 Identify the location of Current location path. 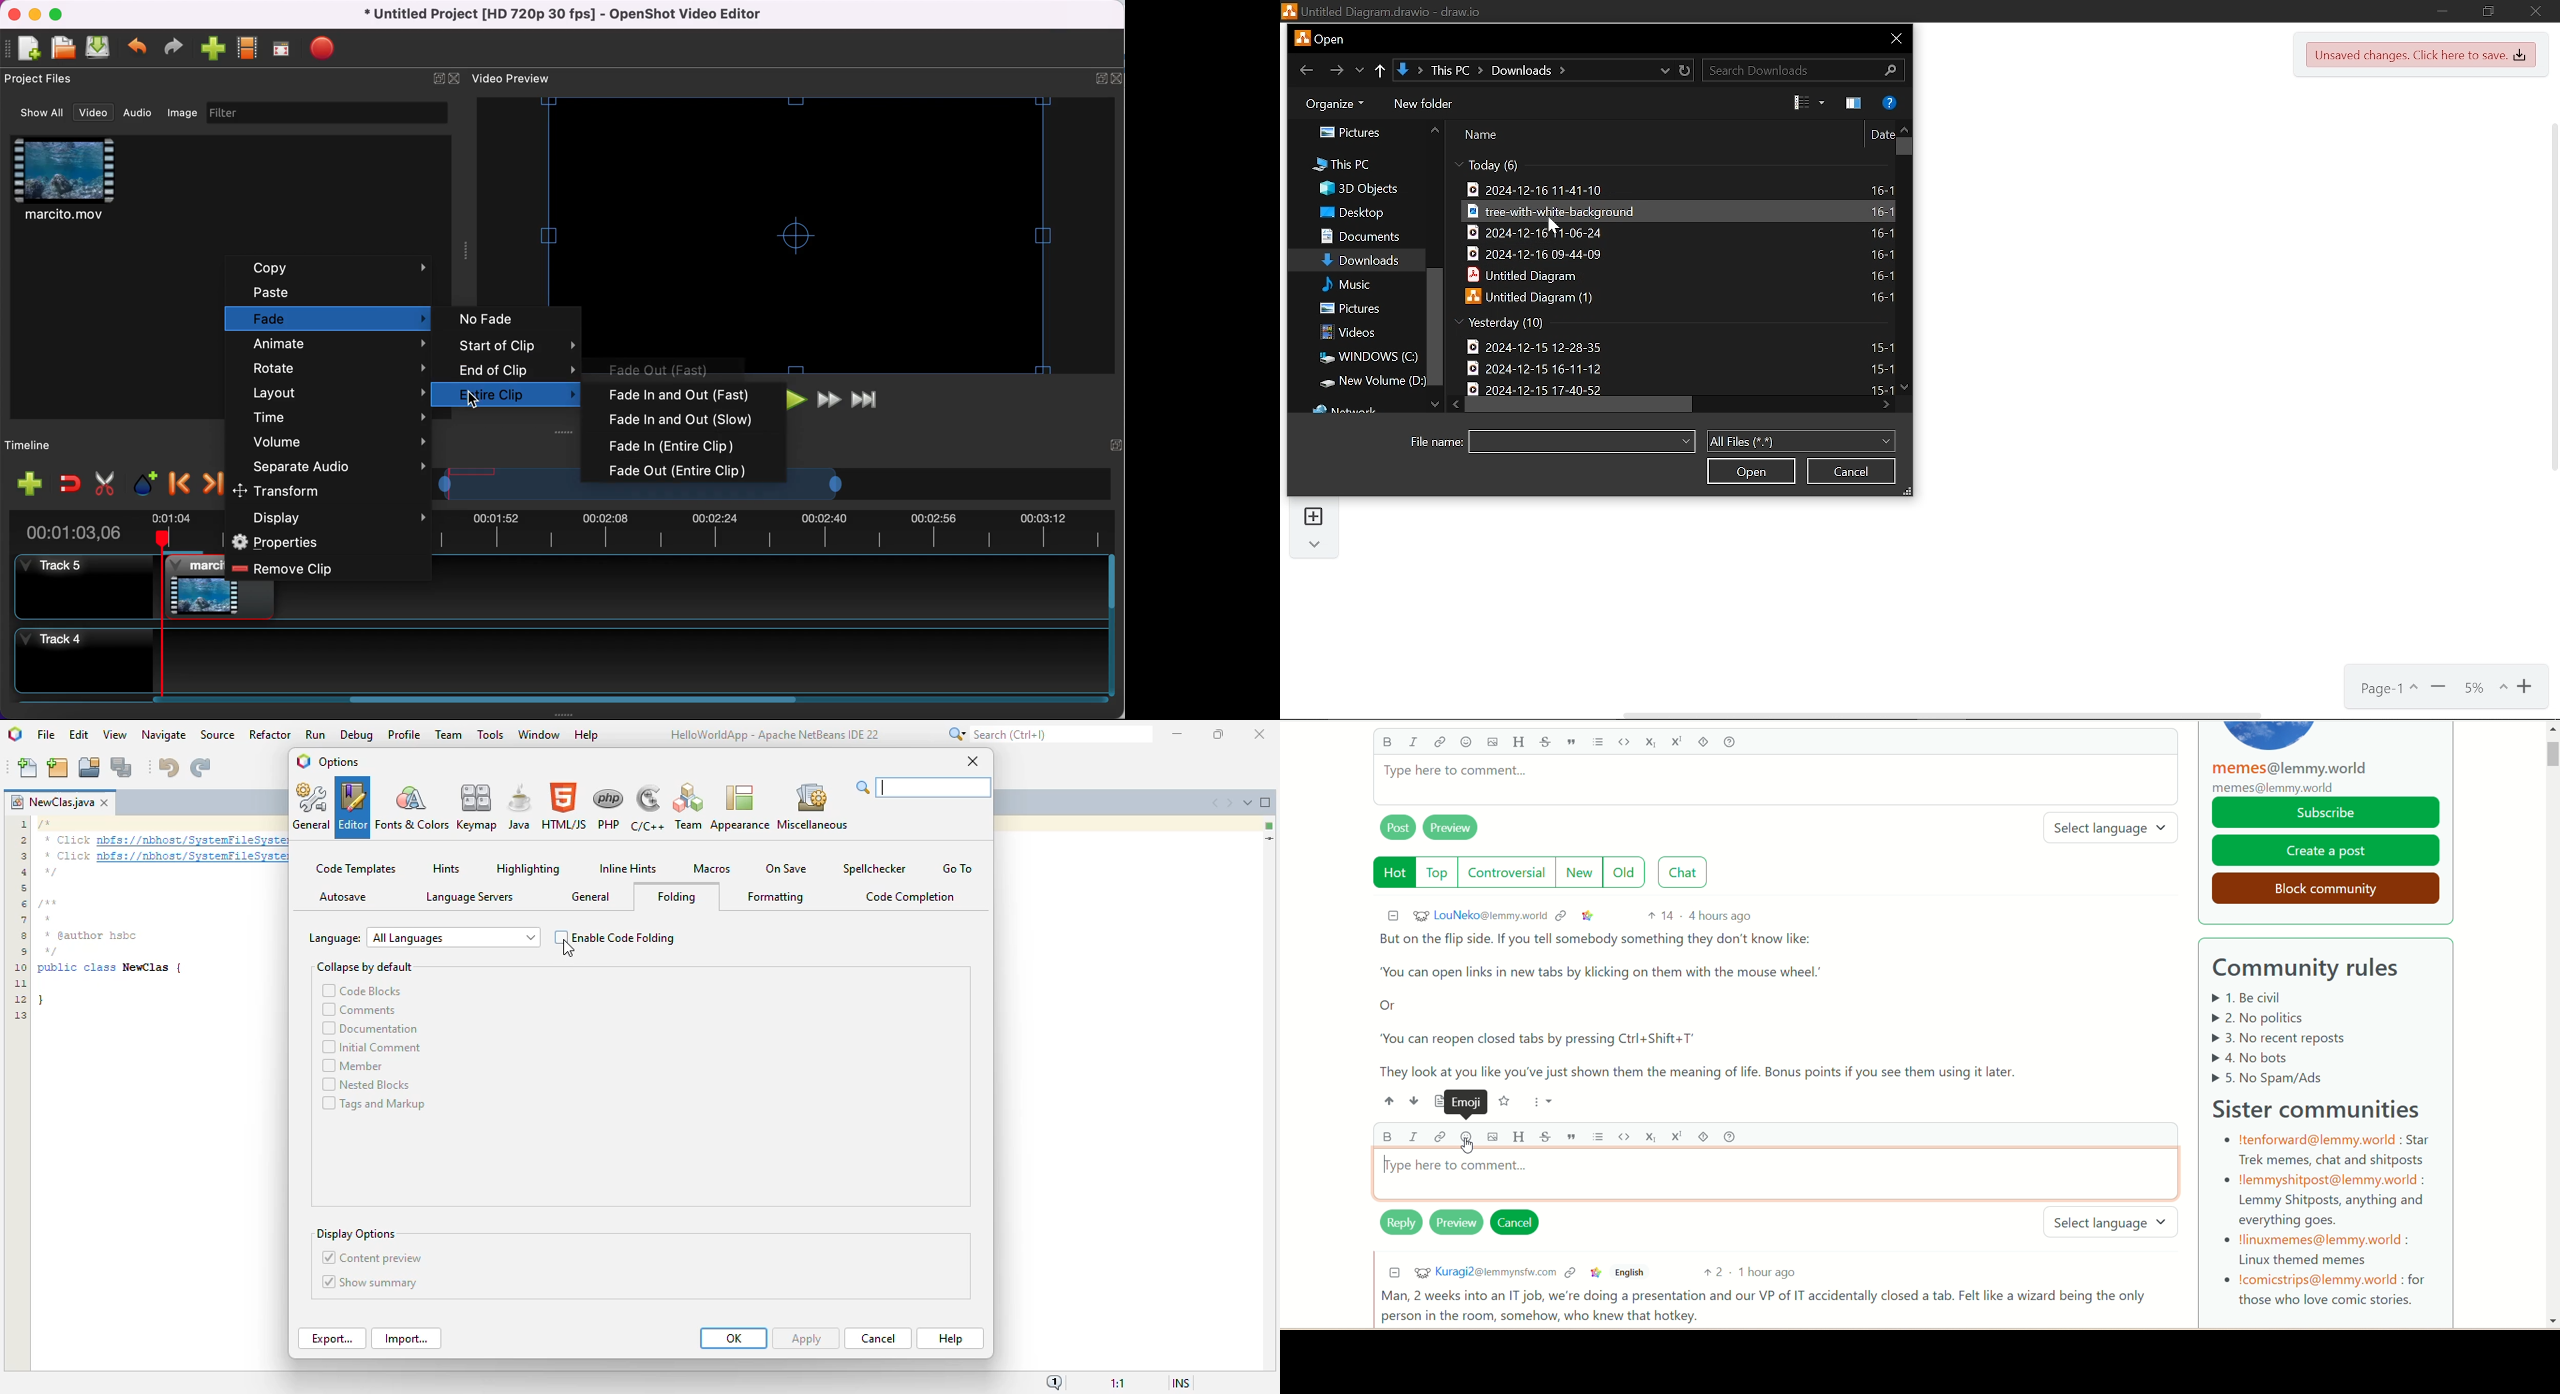
(1482, 71).